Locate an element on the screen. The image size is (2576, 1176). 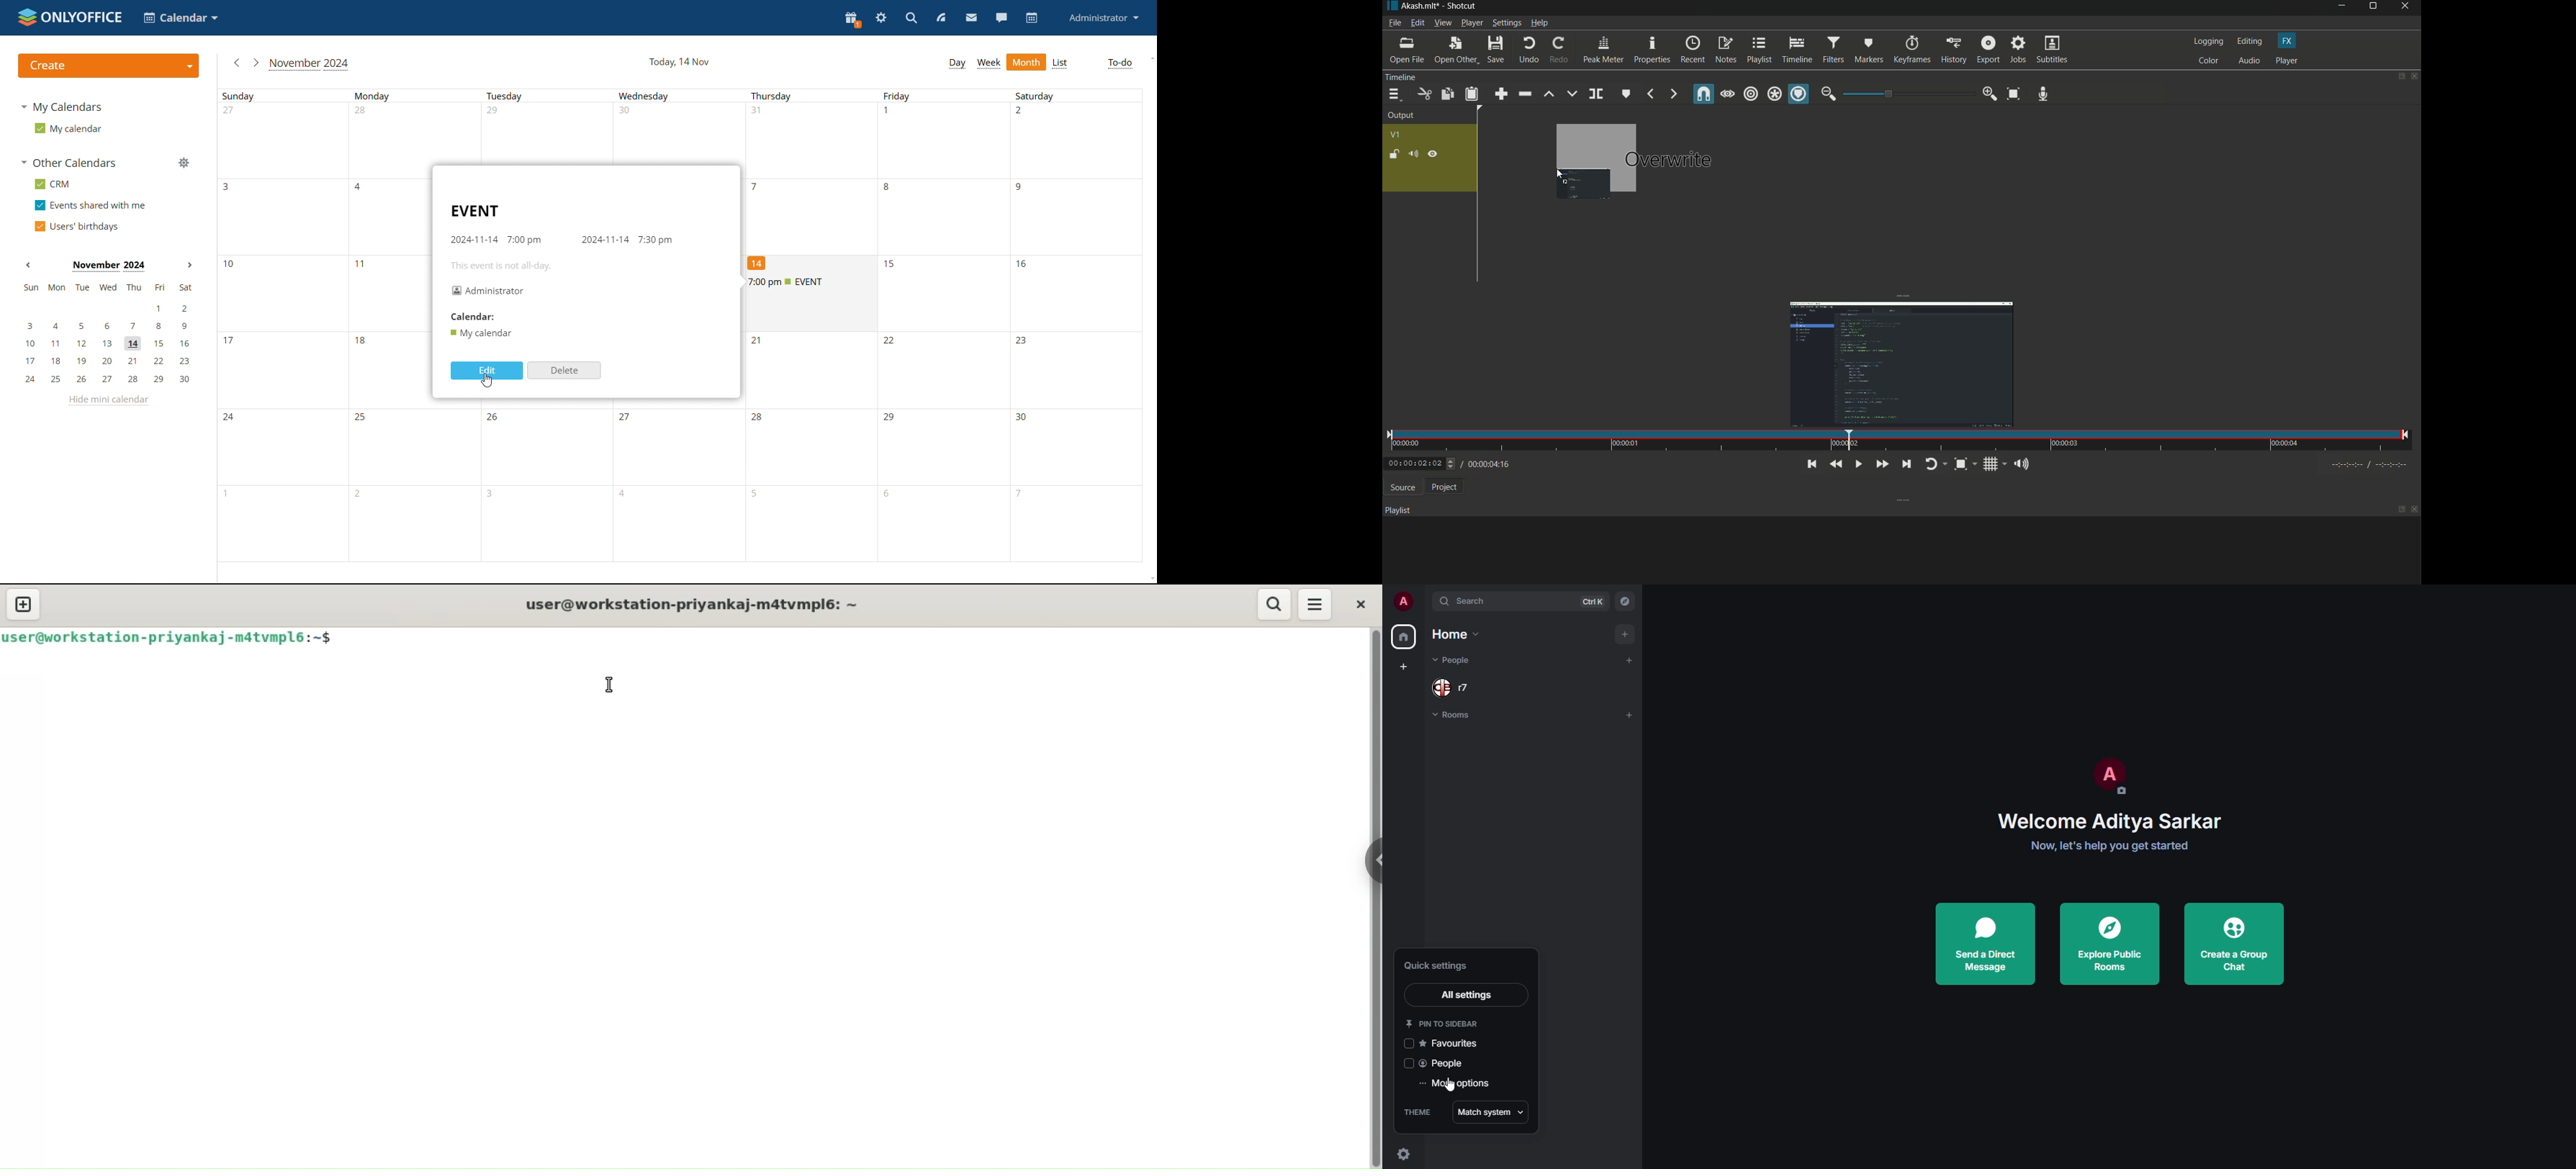
create/edit marker is located at coordinates (1625, 93).